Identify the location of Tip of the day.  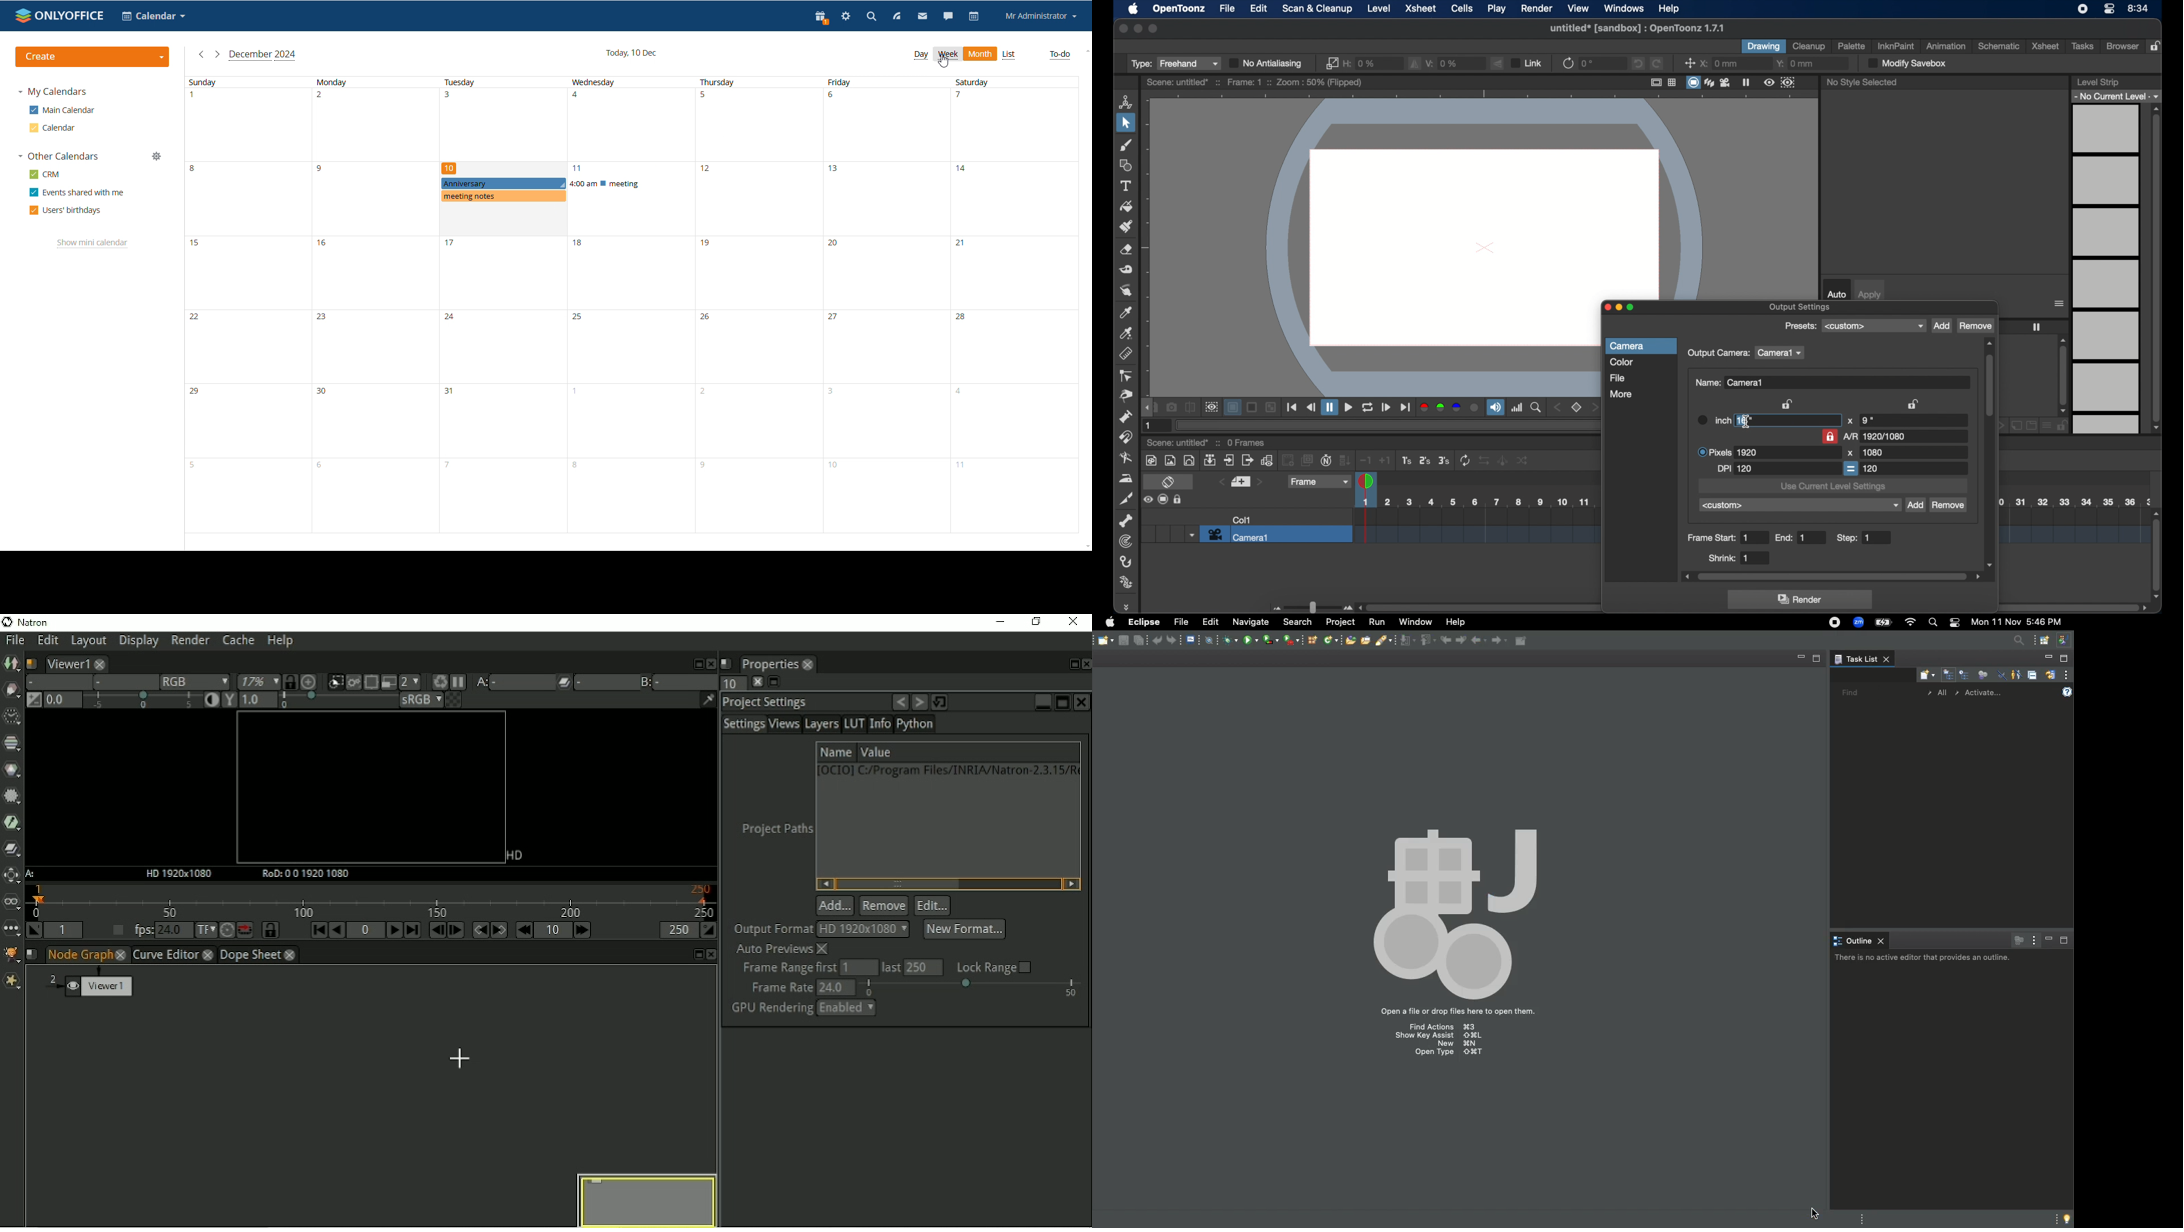
(2065, 1218).